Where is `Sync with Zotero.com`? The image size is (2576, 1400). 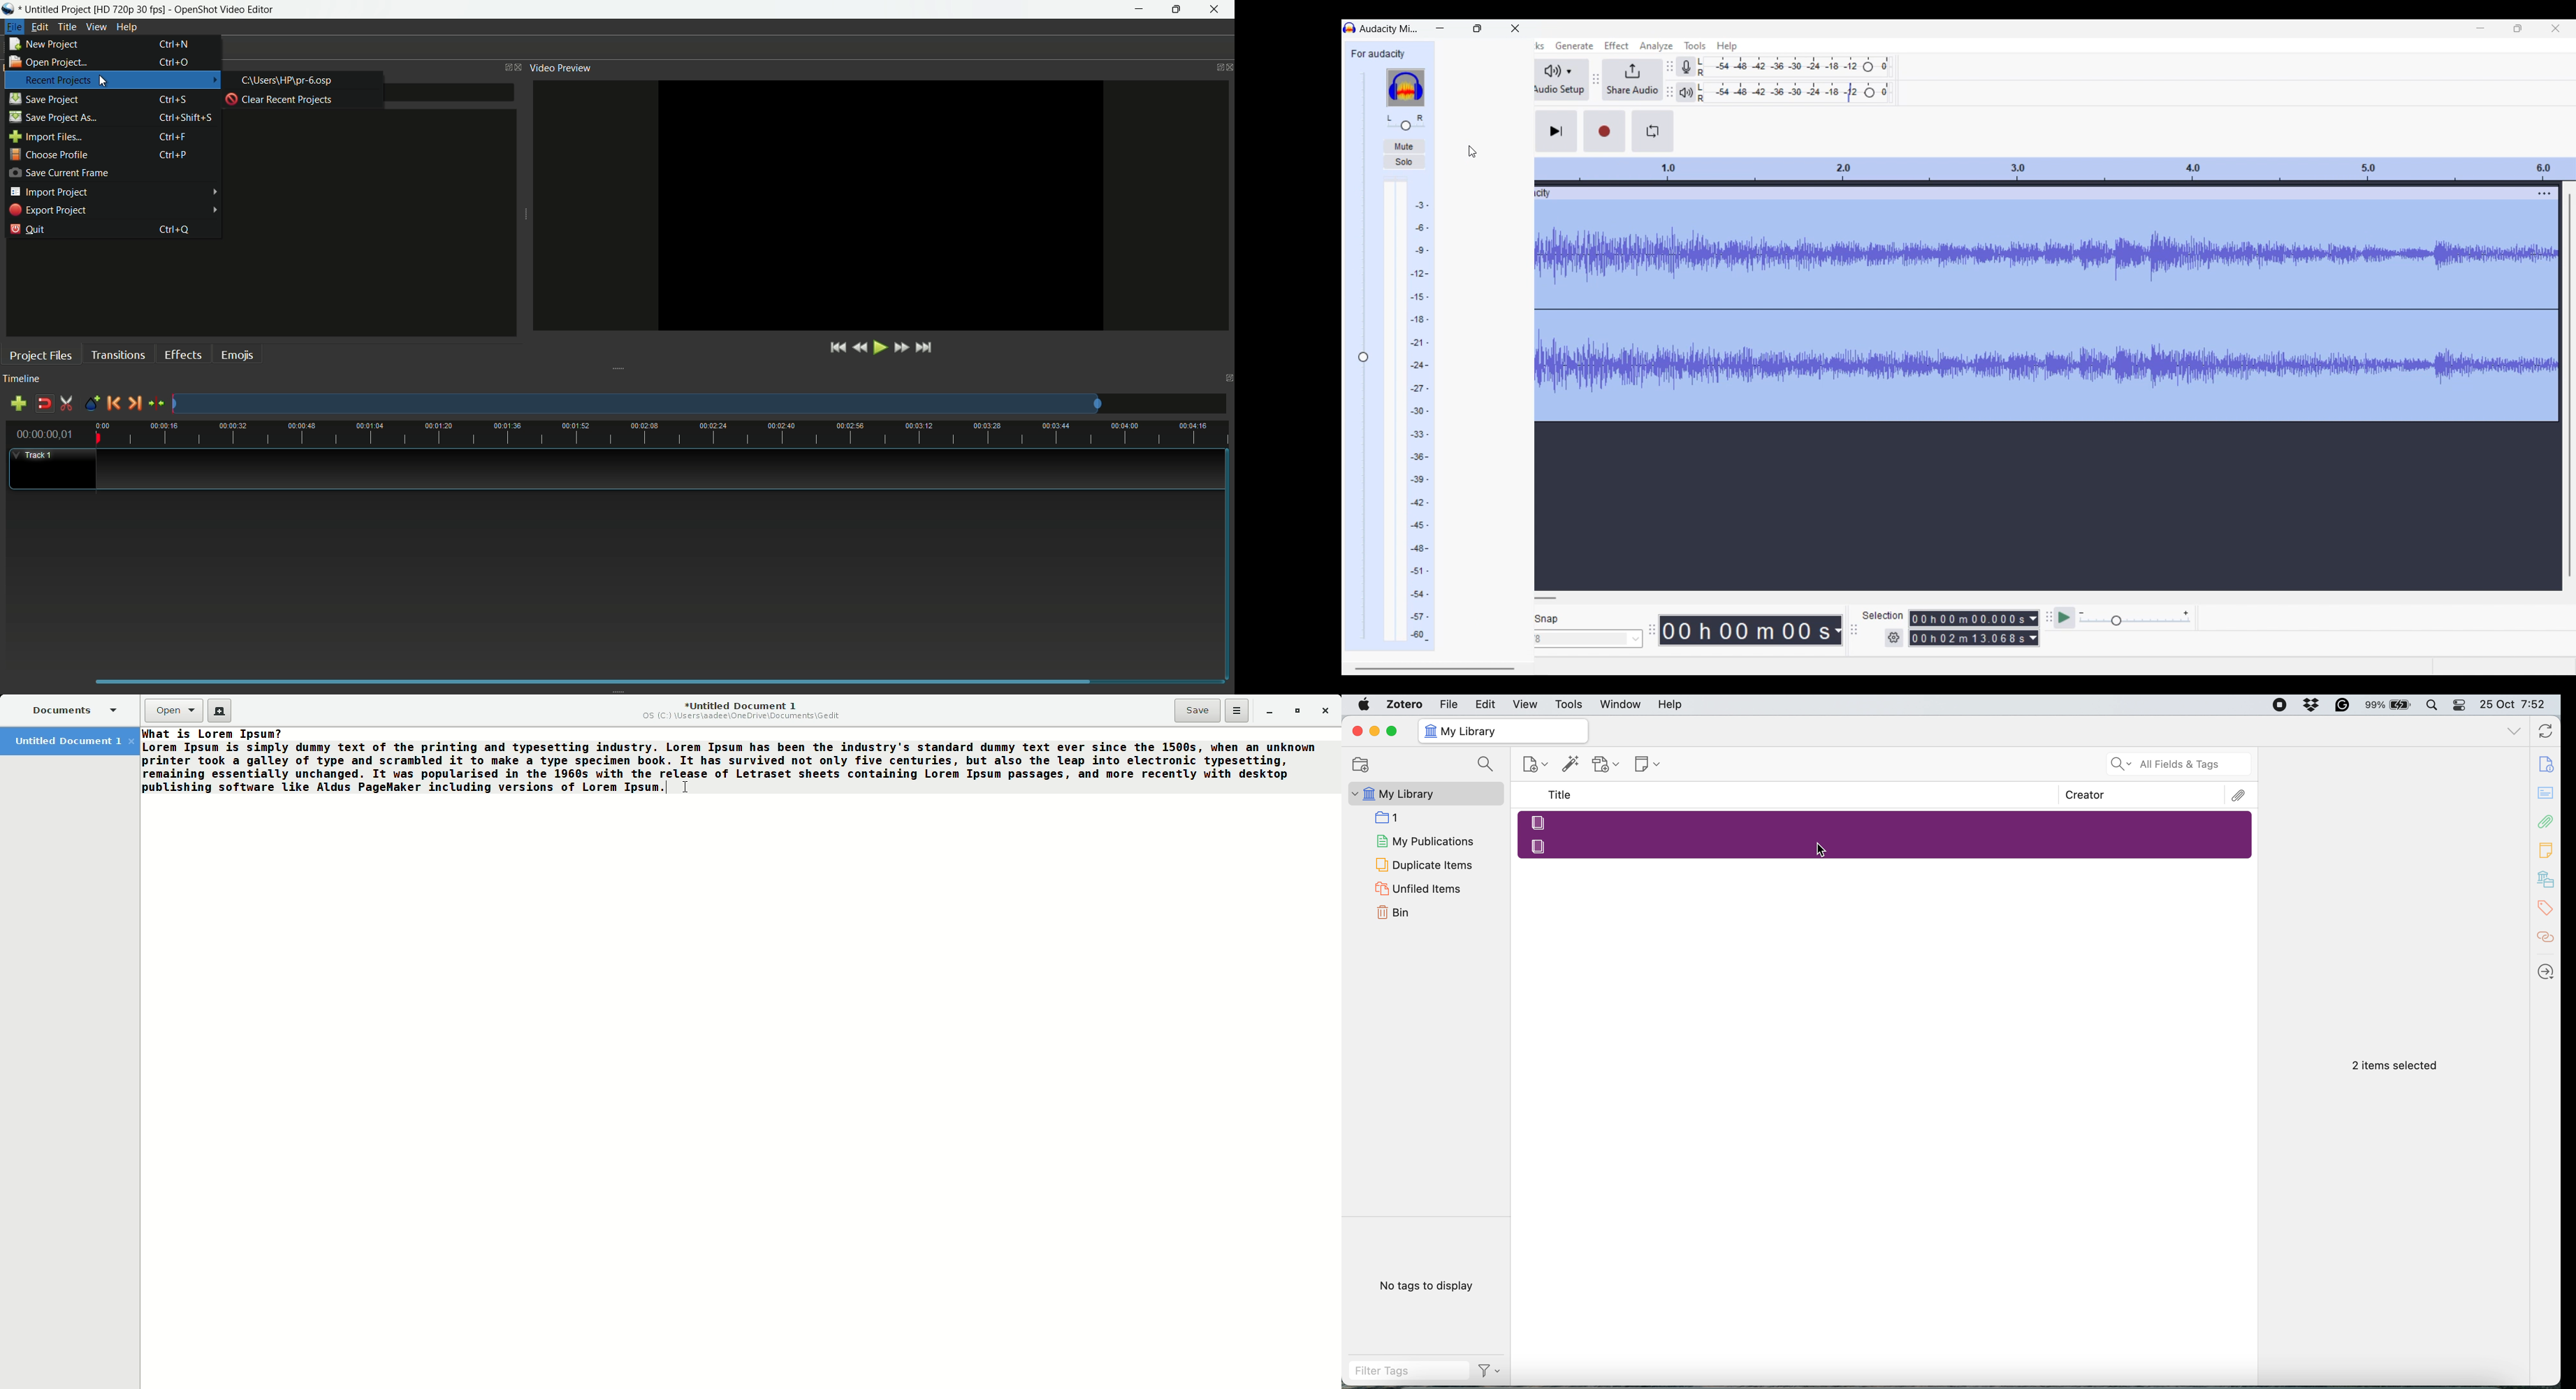 Sync with Zotero.com is located at coordinates (2547, 733).